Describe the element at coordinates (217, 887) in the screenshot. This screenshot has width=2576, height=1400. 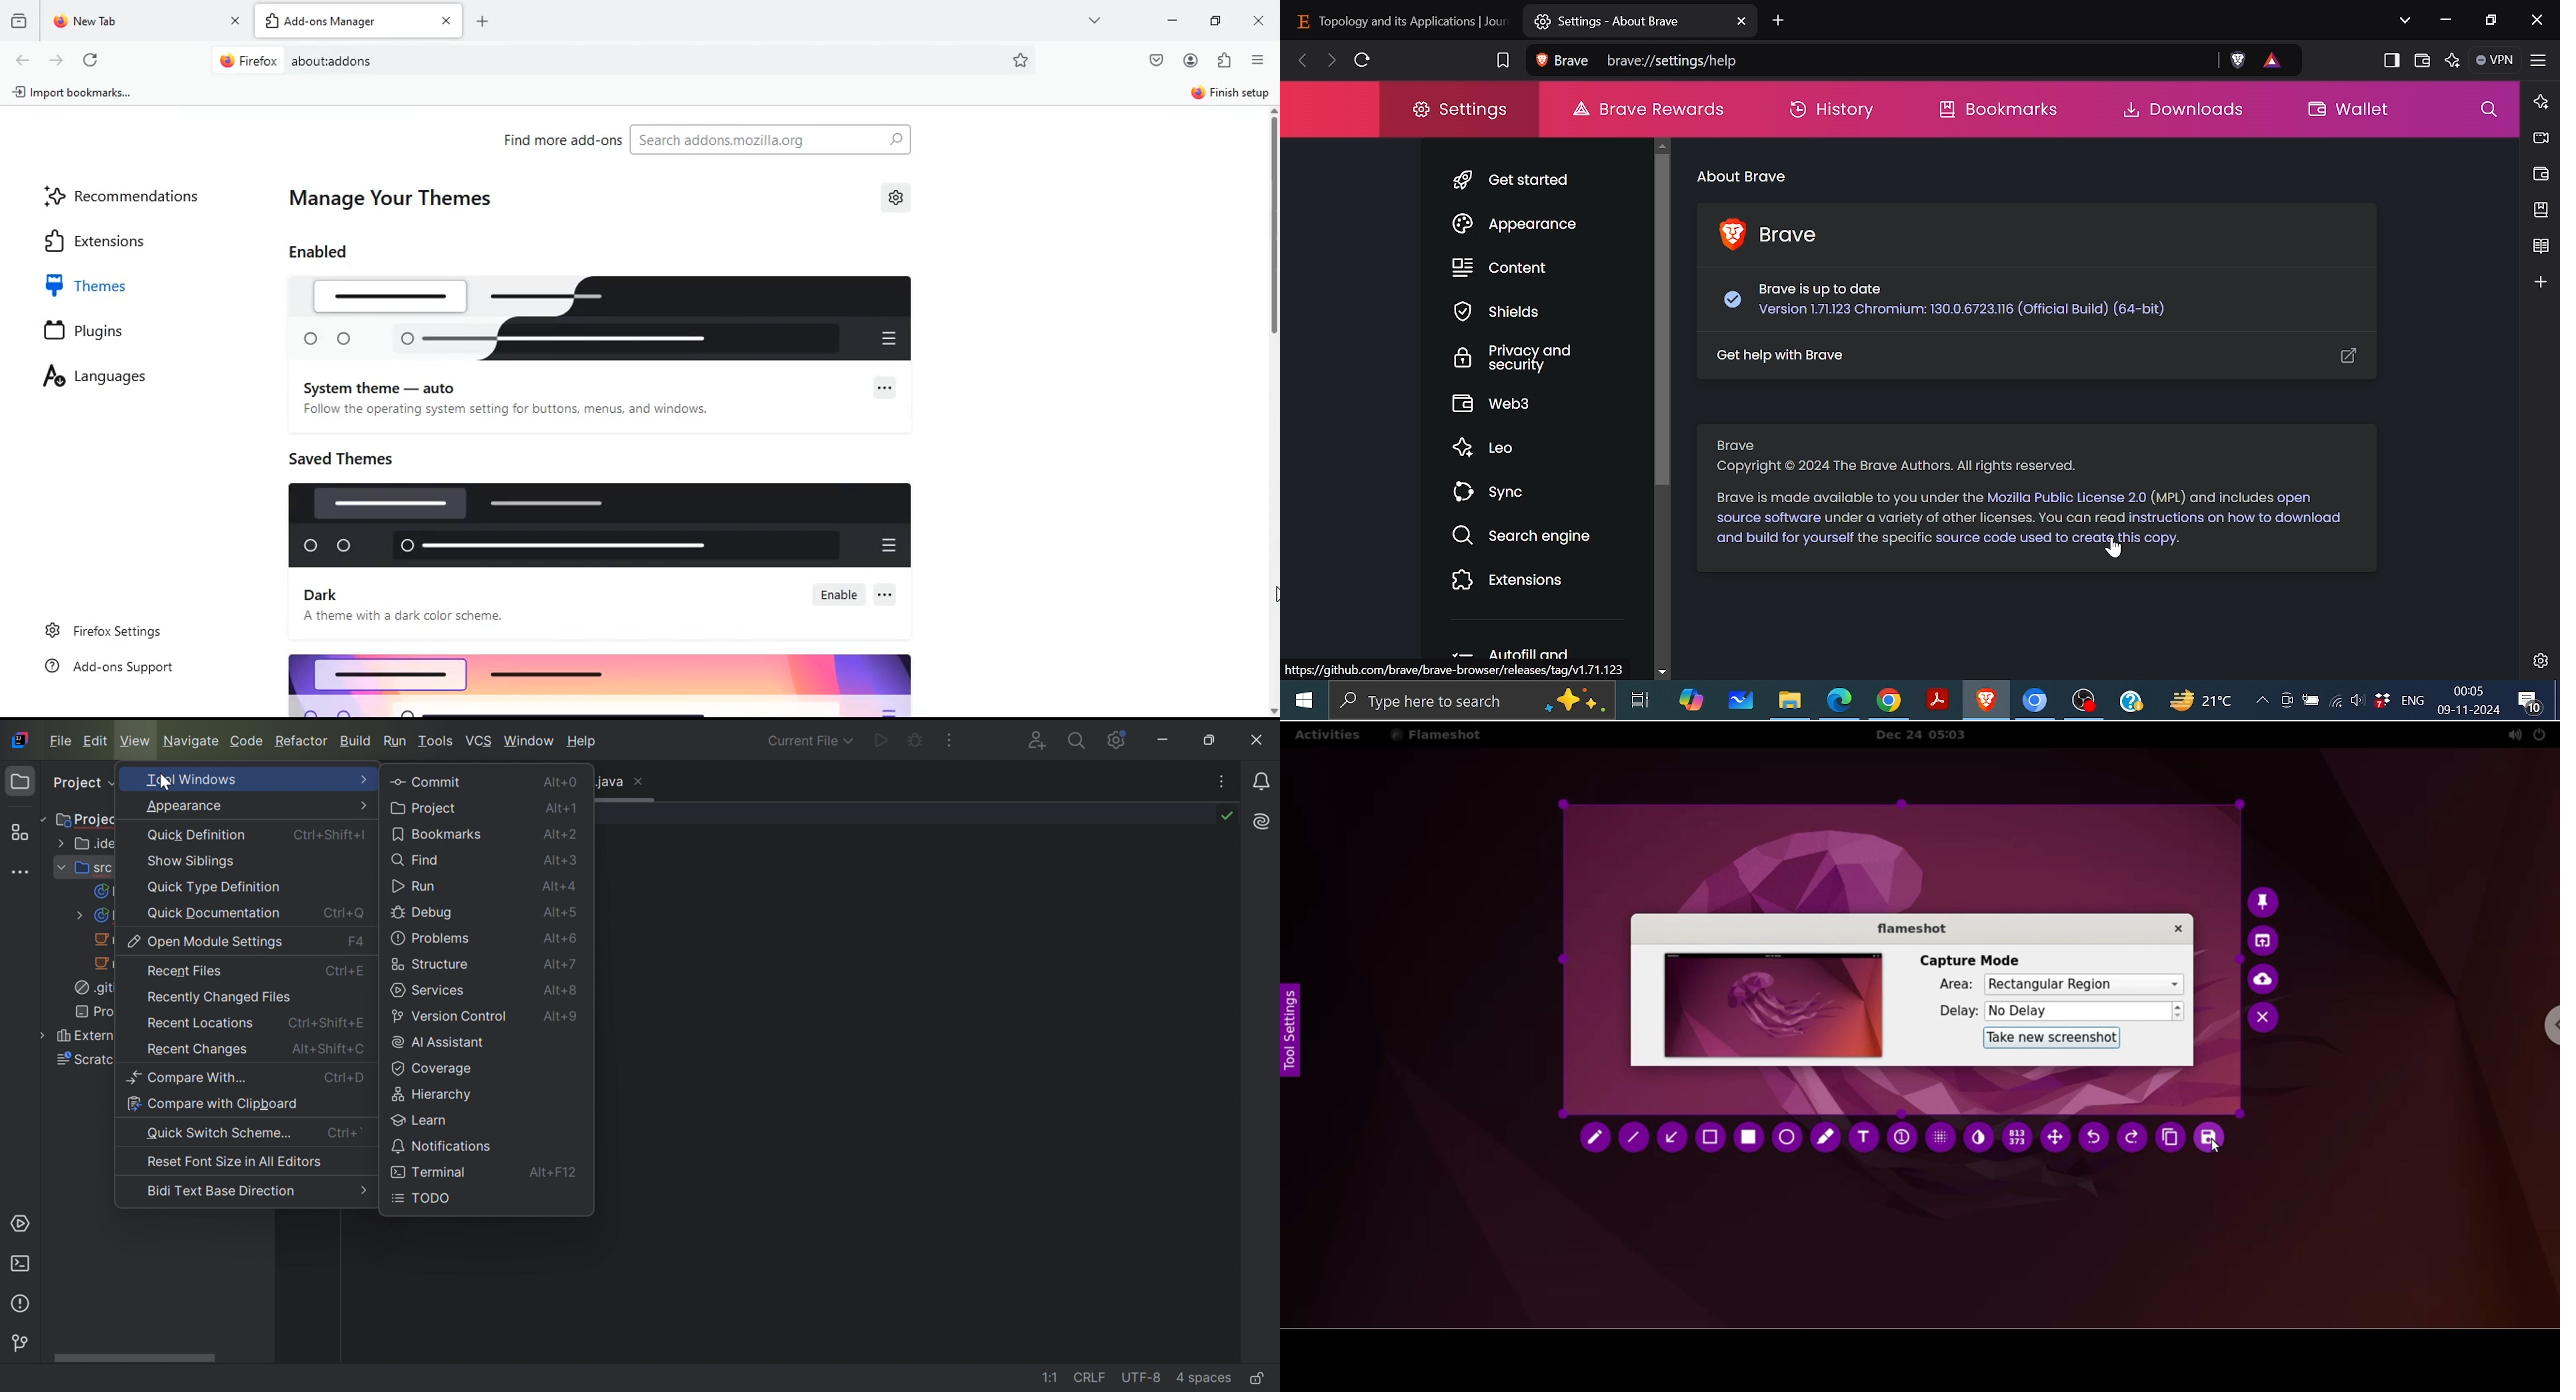
I see `Quick Type Definition` at that location.